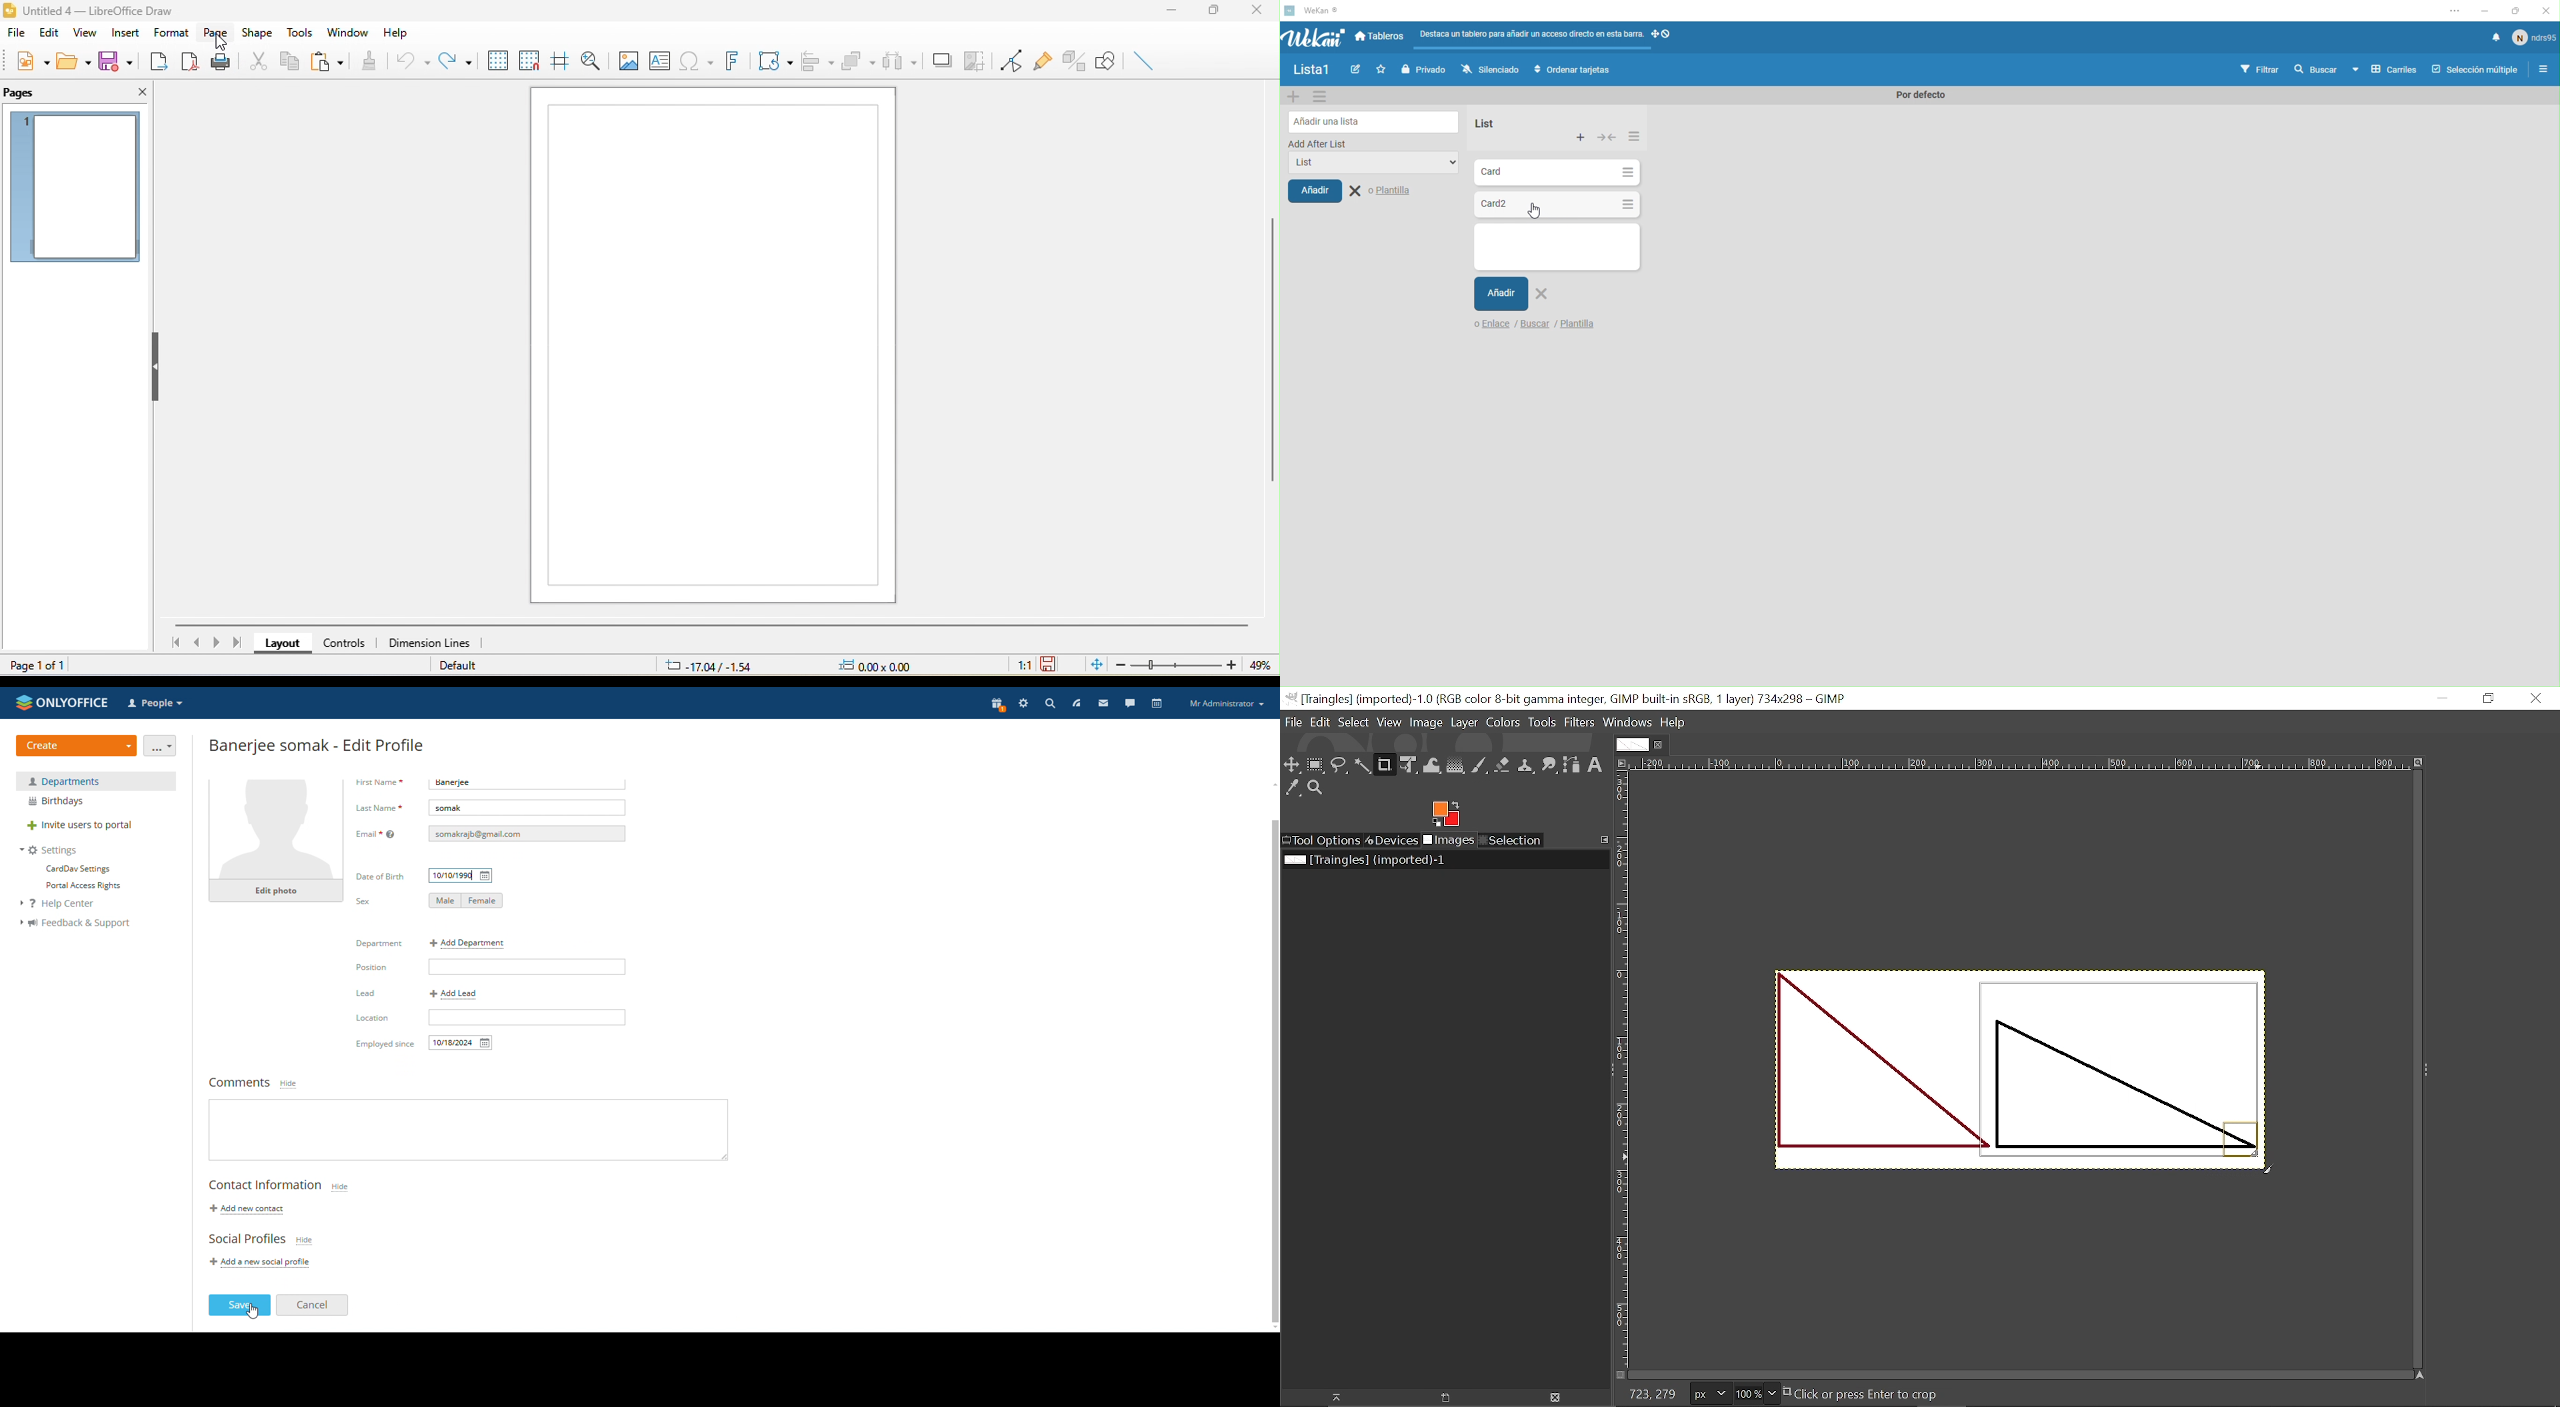 The width and height of the screenshot is (2576, 1428). What do you see at coordinates (77, 746) in the screenshot?
I see `create` at bounding box center [77, 746].